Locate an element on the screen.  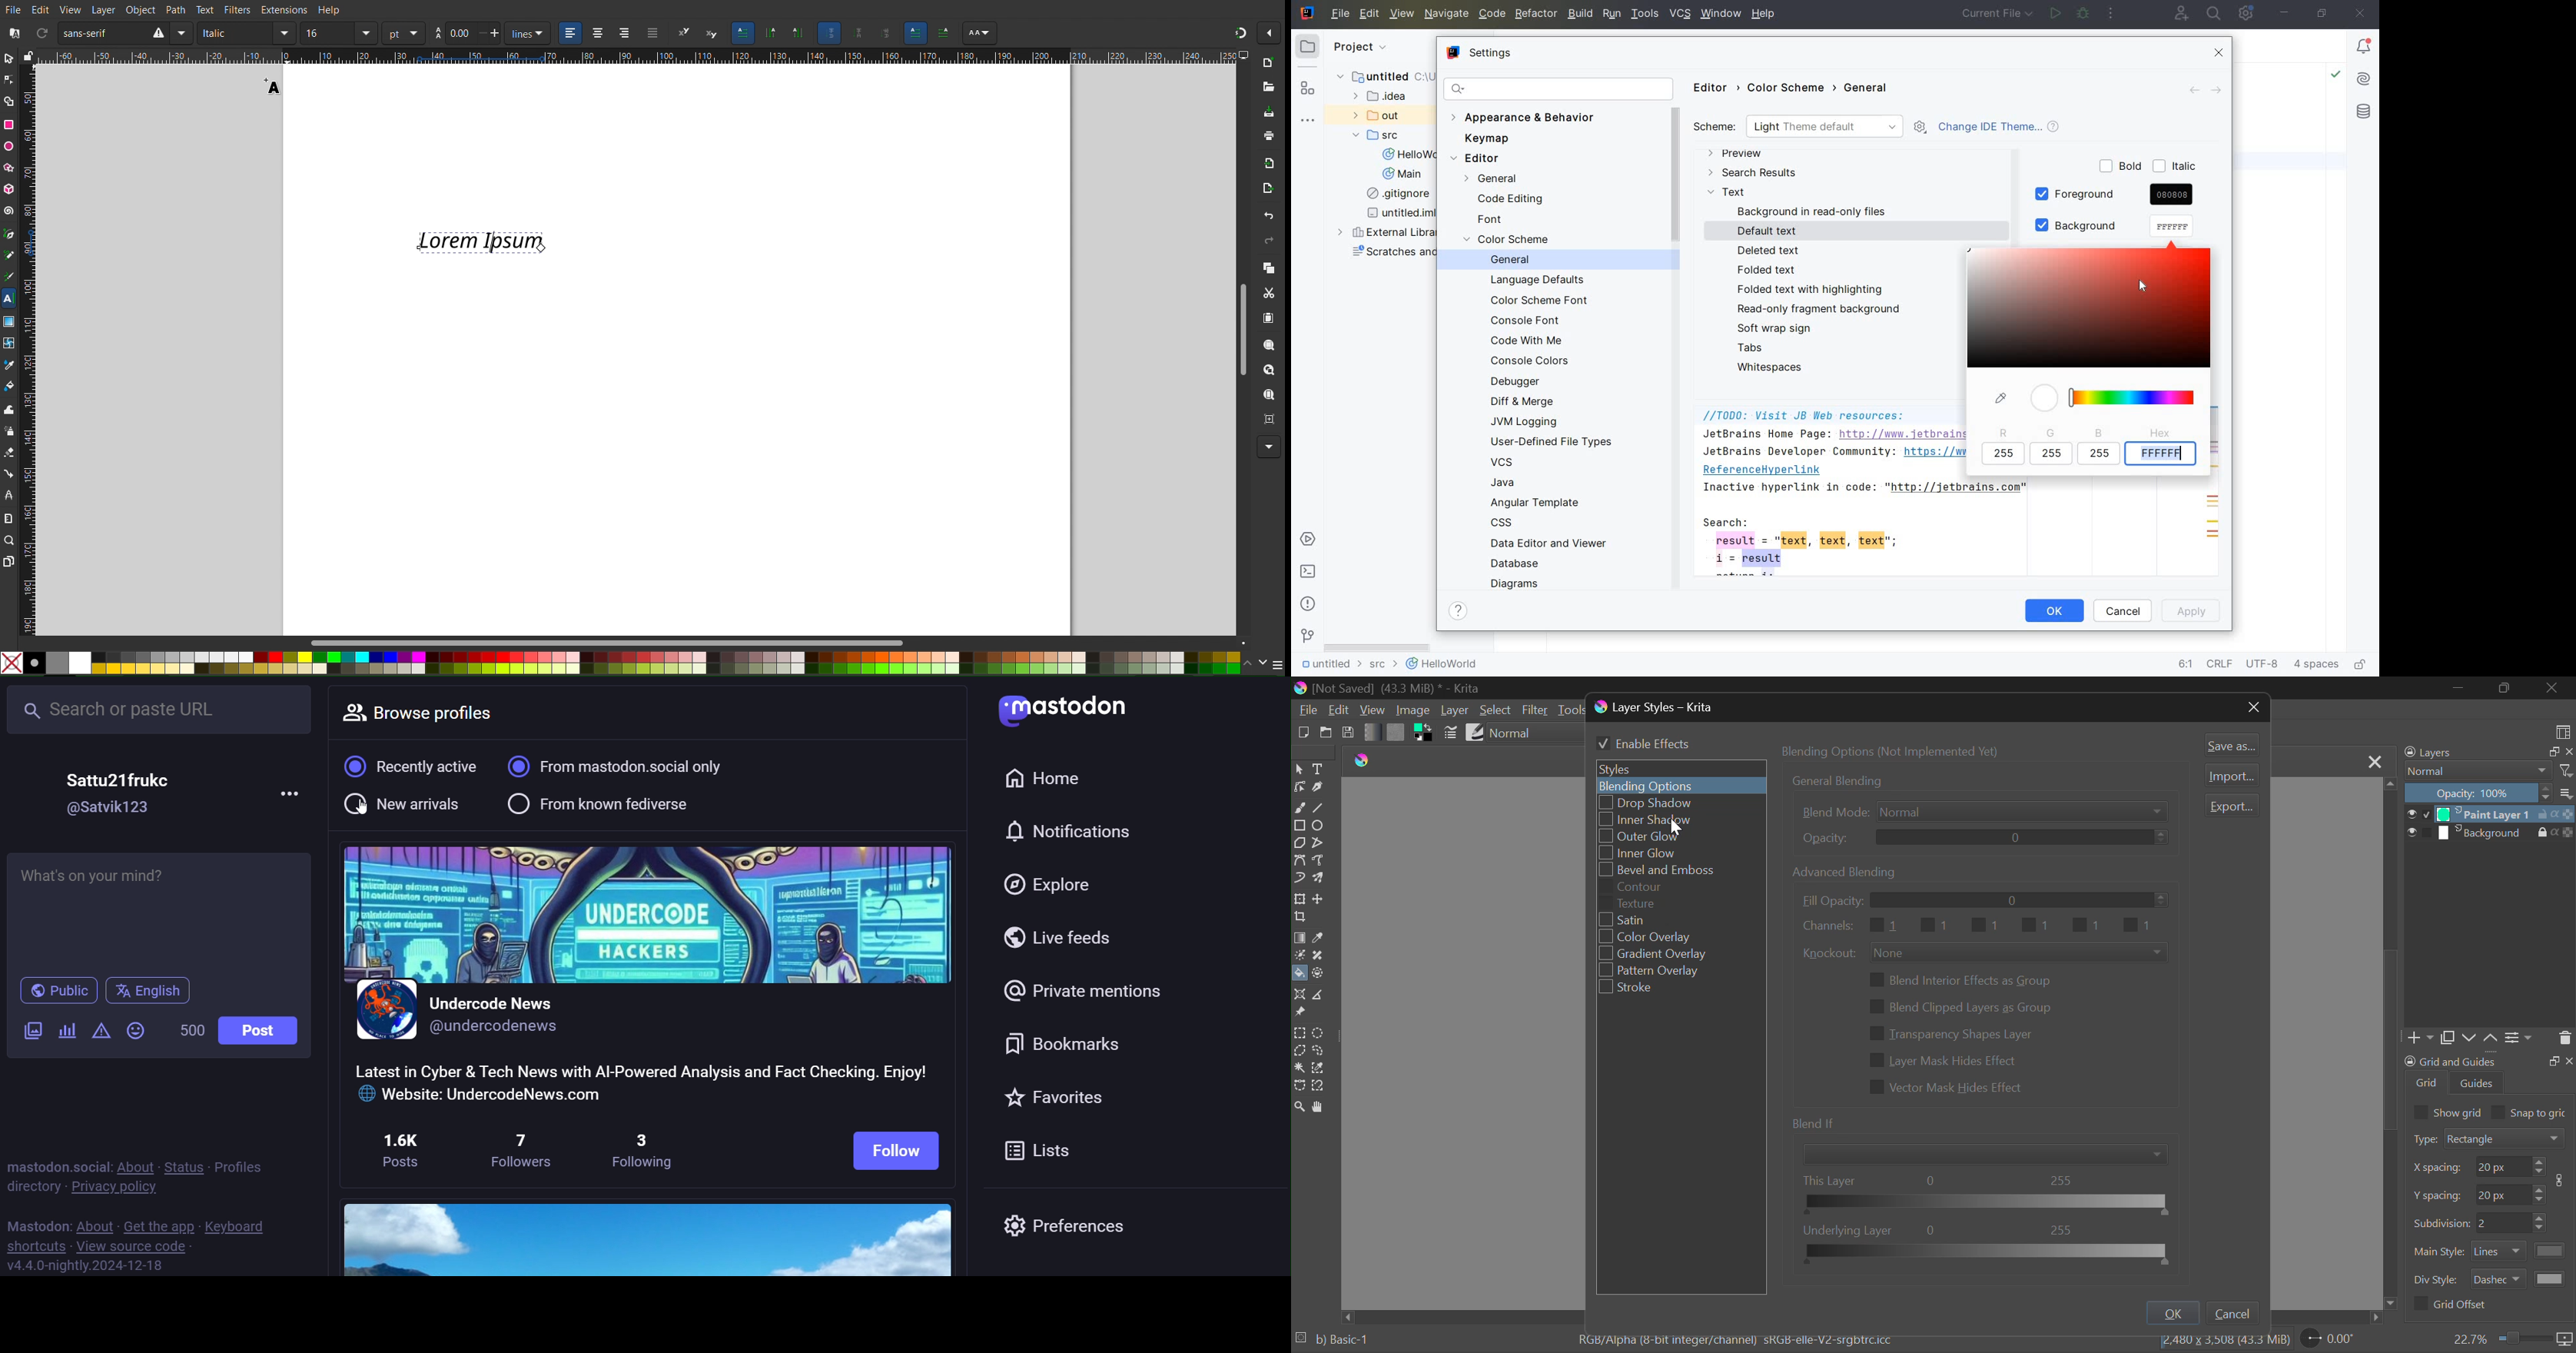
problems is located at coordinates (1308, 603).